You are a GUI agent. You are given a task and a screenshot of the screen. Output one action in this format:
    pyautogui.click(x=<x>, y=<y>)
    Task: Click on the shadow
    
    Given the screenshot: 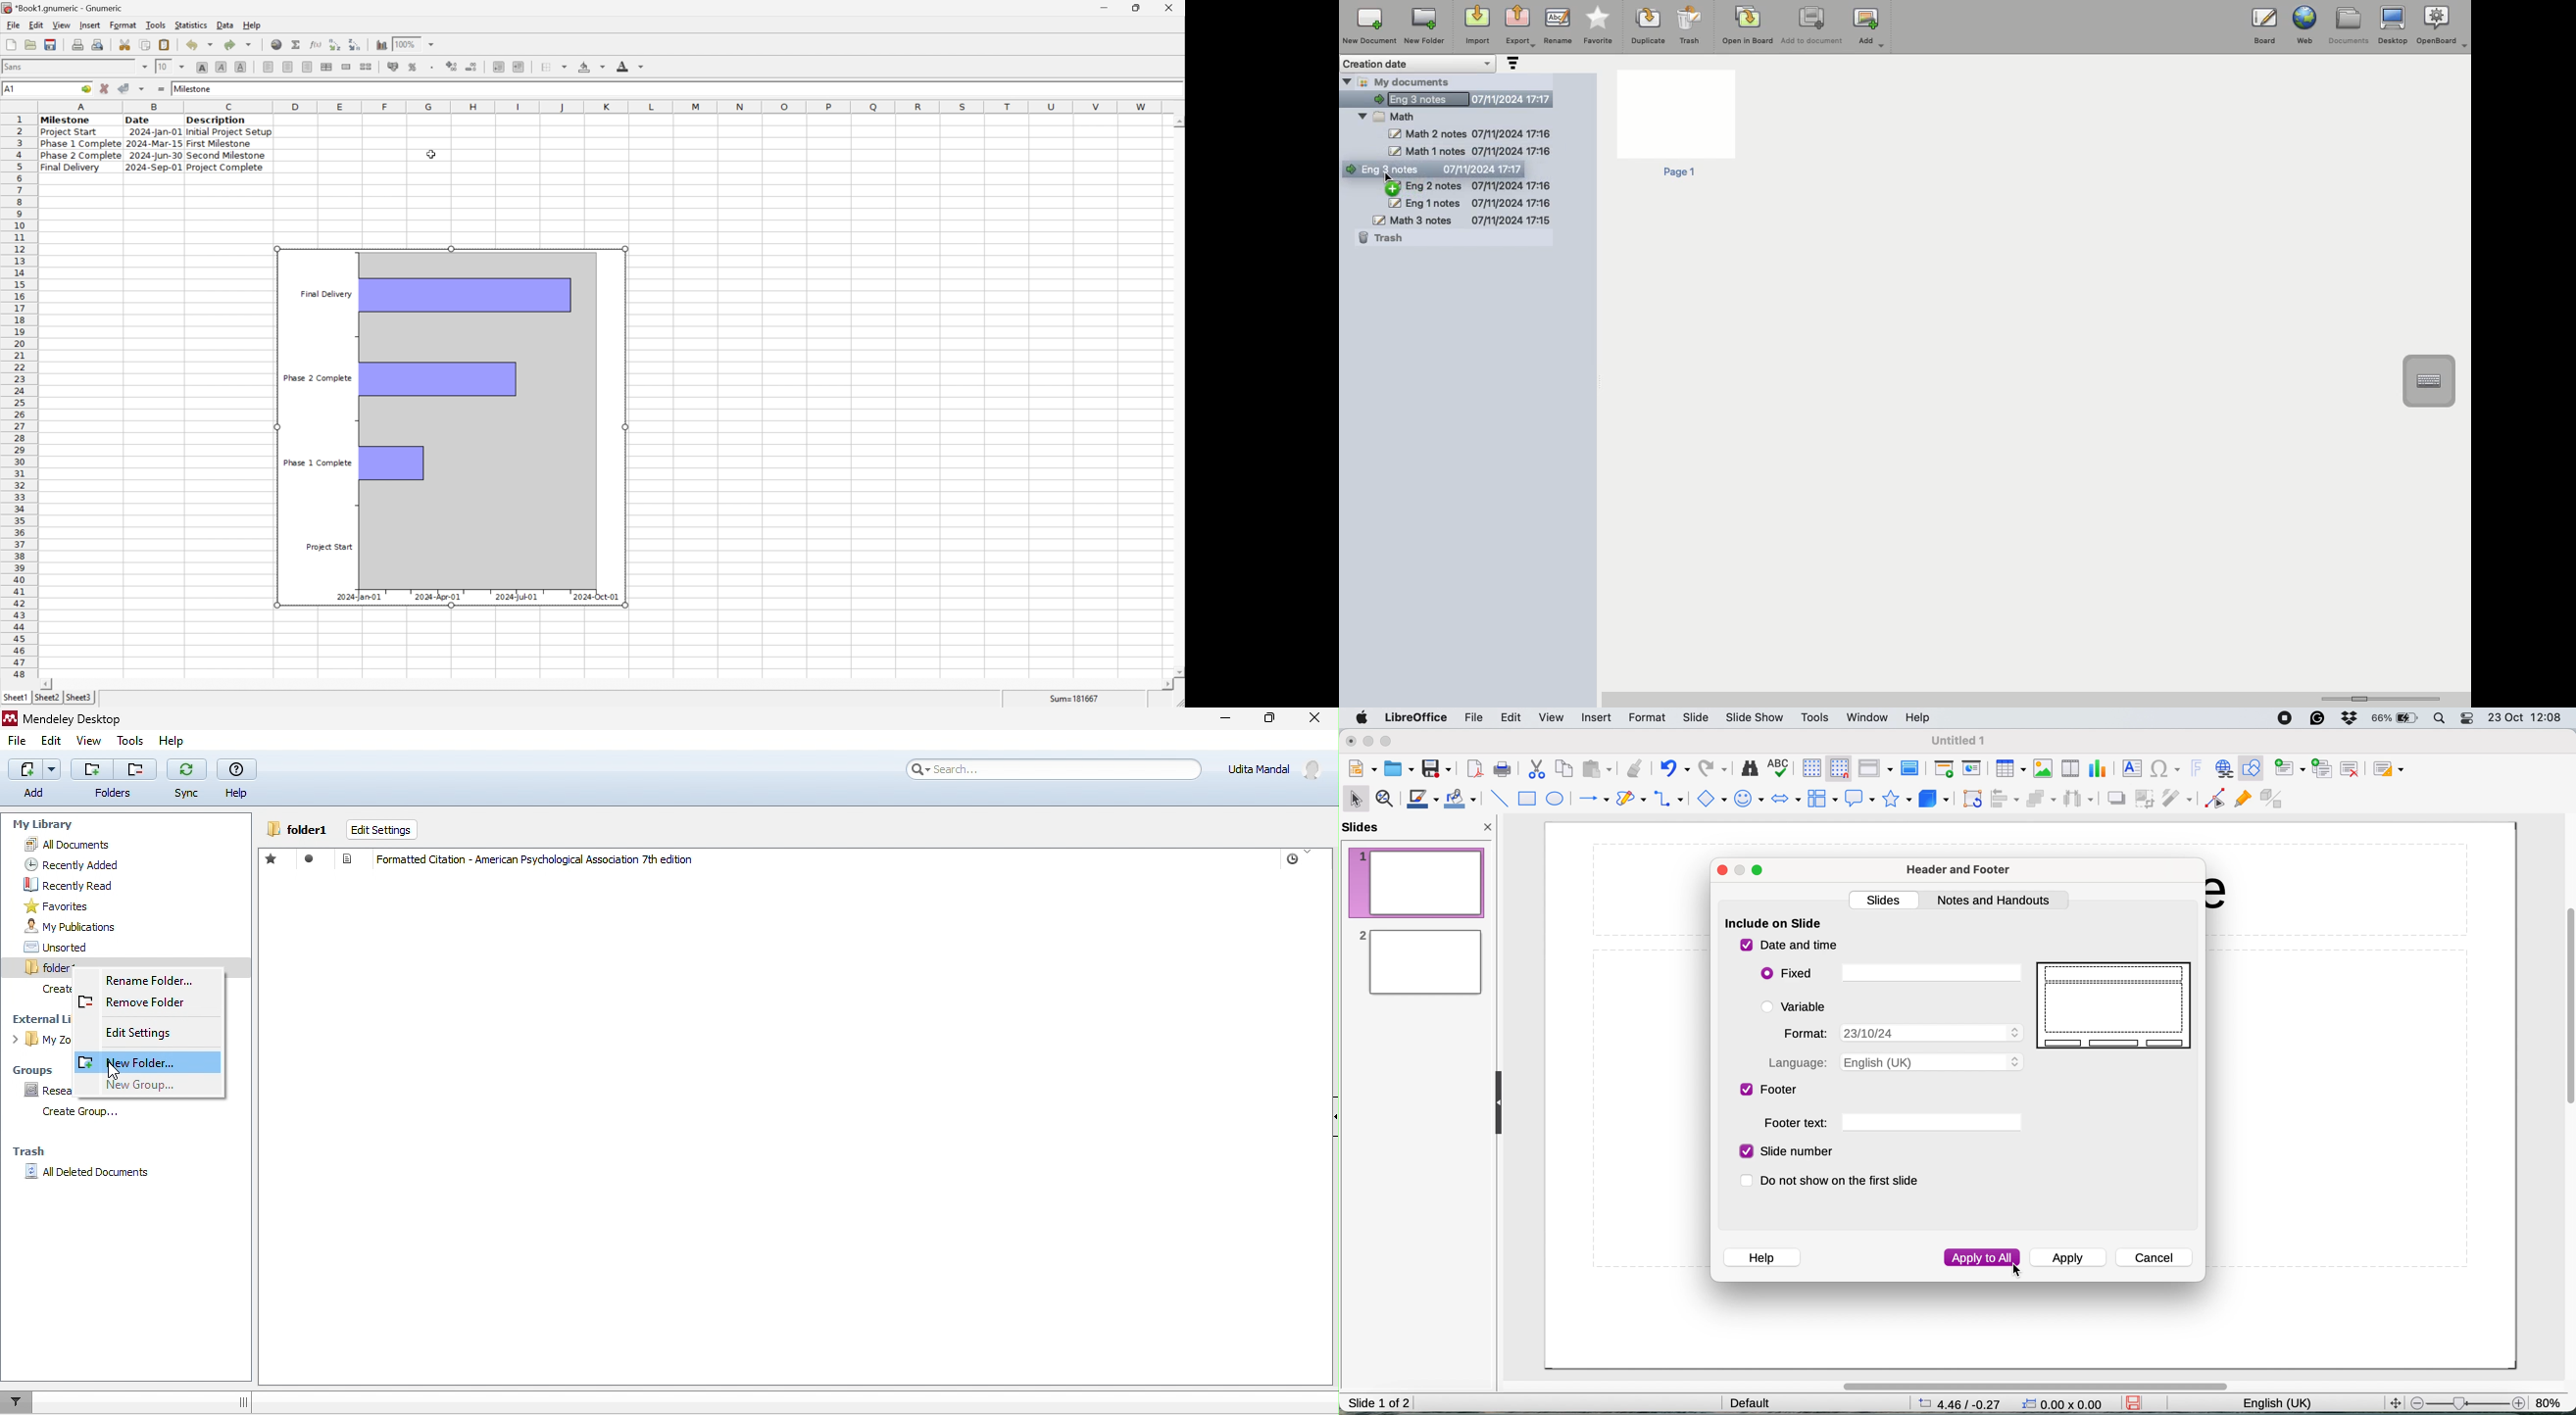 What is the action you would take?
    pyautogui.click(x=2116, y=799)
    